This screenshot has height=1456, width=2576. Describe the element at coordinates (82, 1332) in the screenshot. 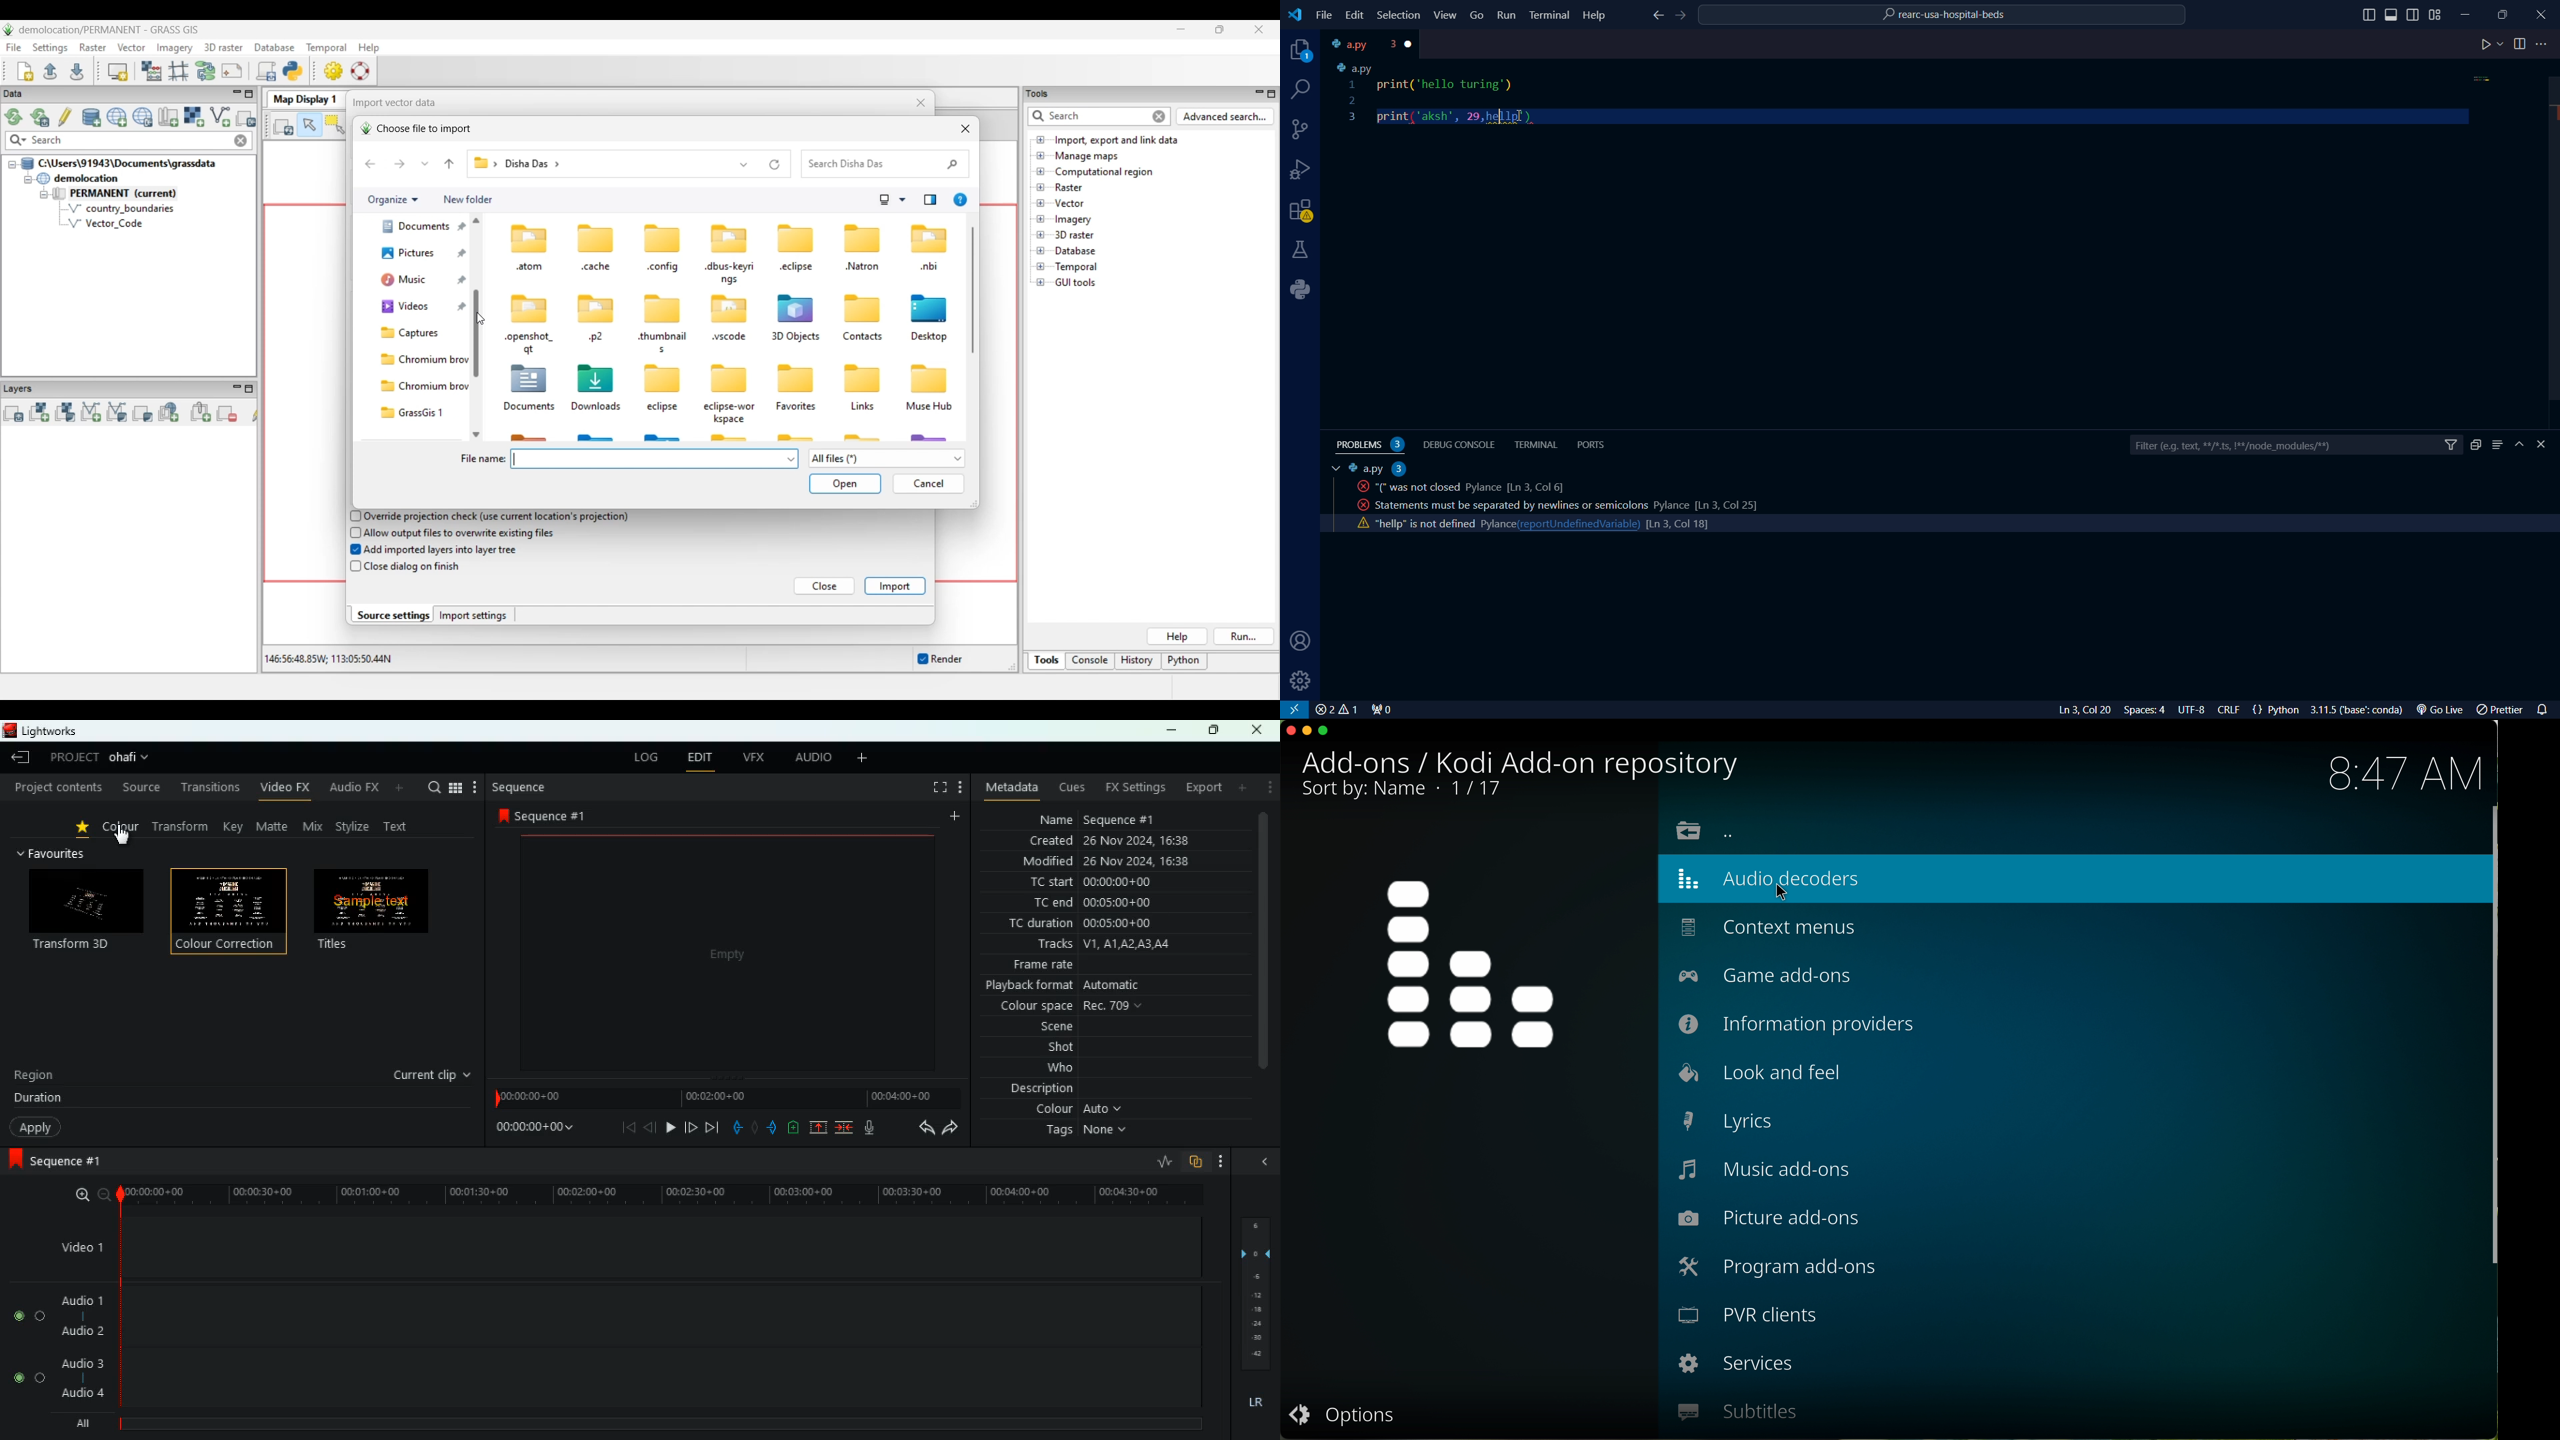

I see `audio 2` at that location.